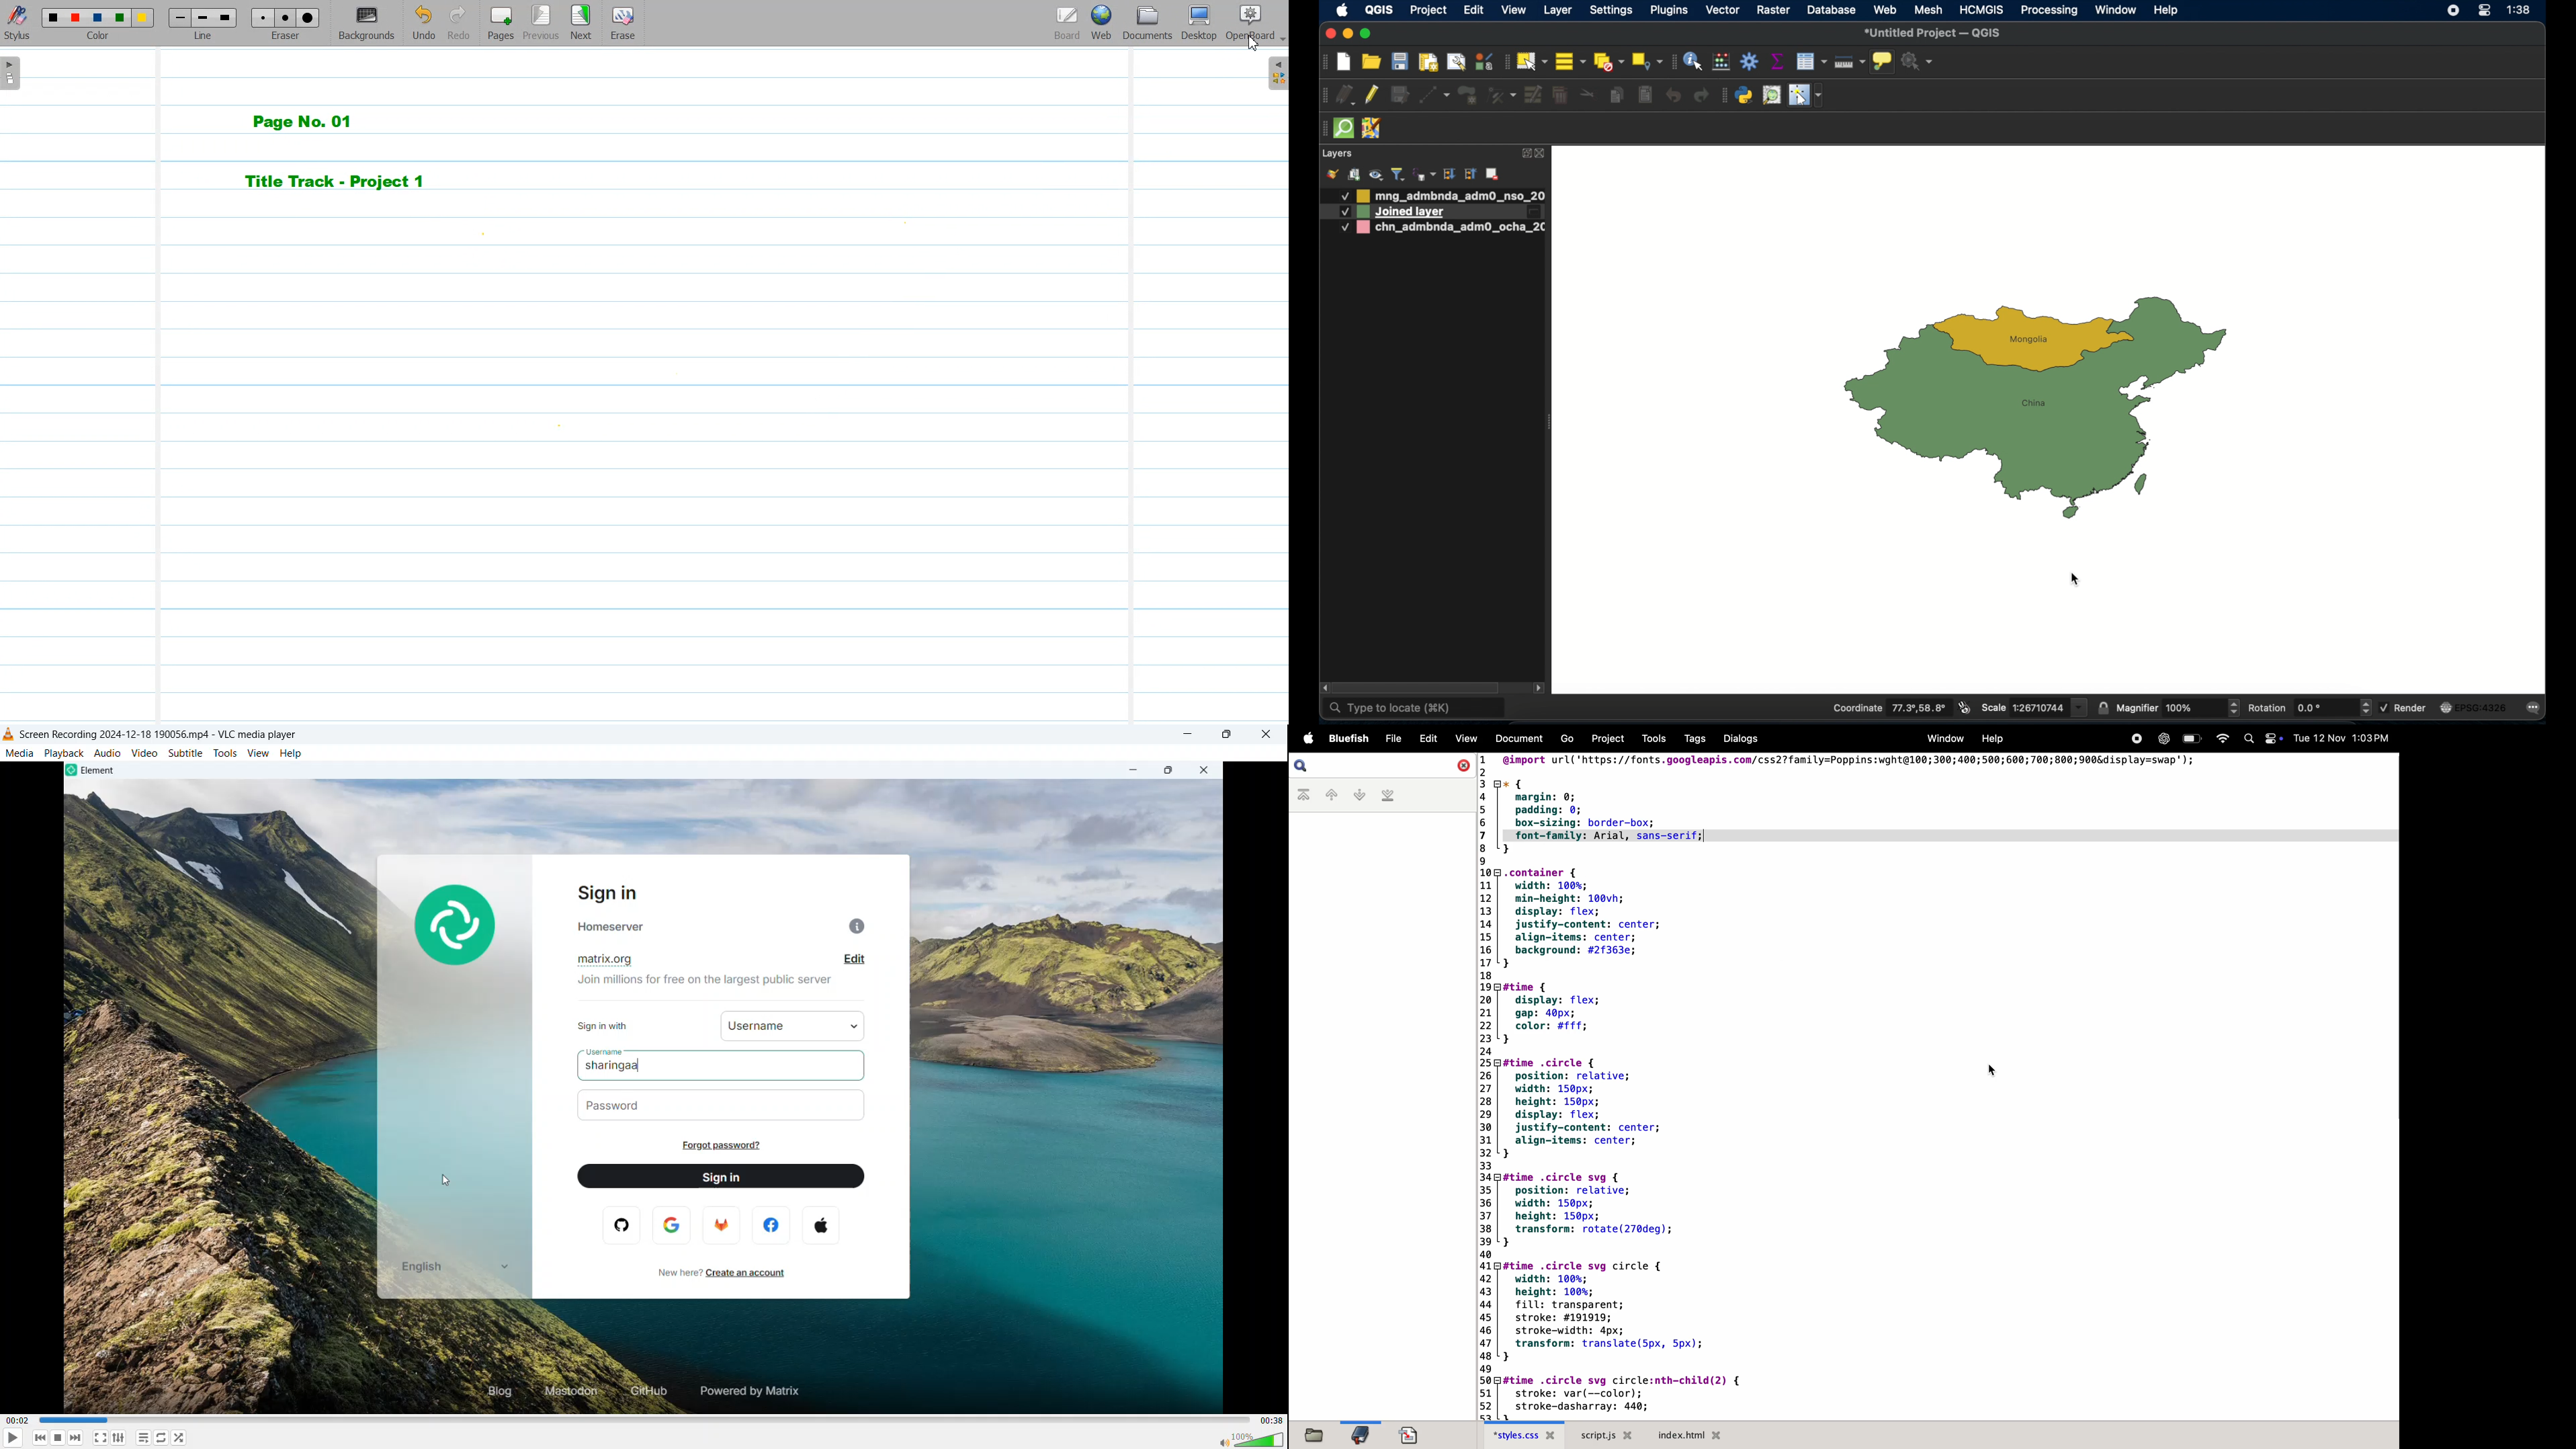  I want to click on attributes toolbar, so click(1672, 61).